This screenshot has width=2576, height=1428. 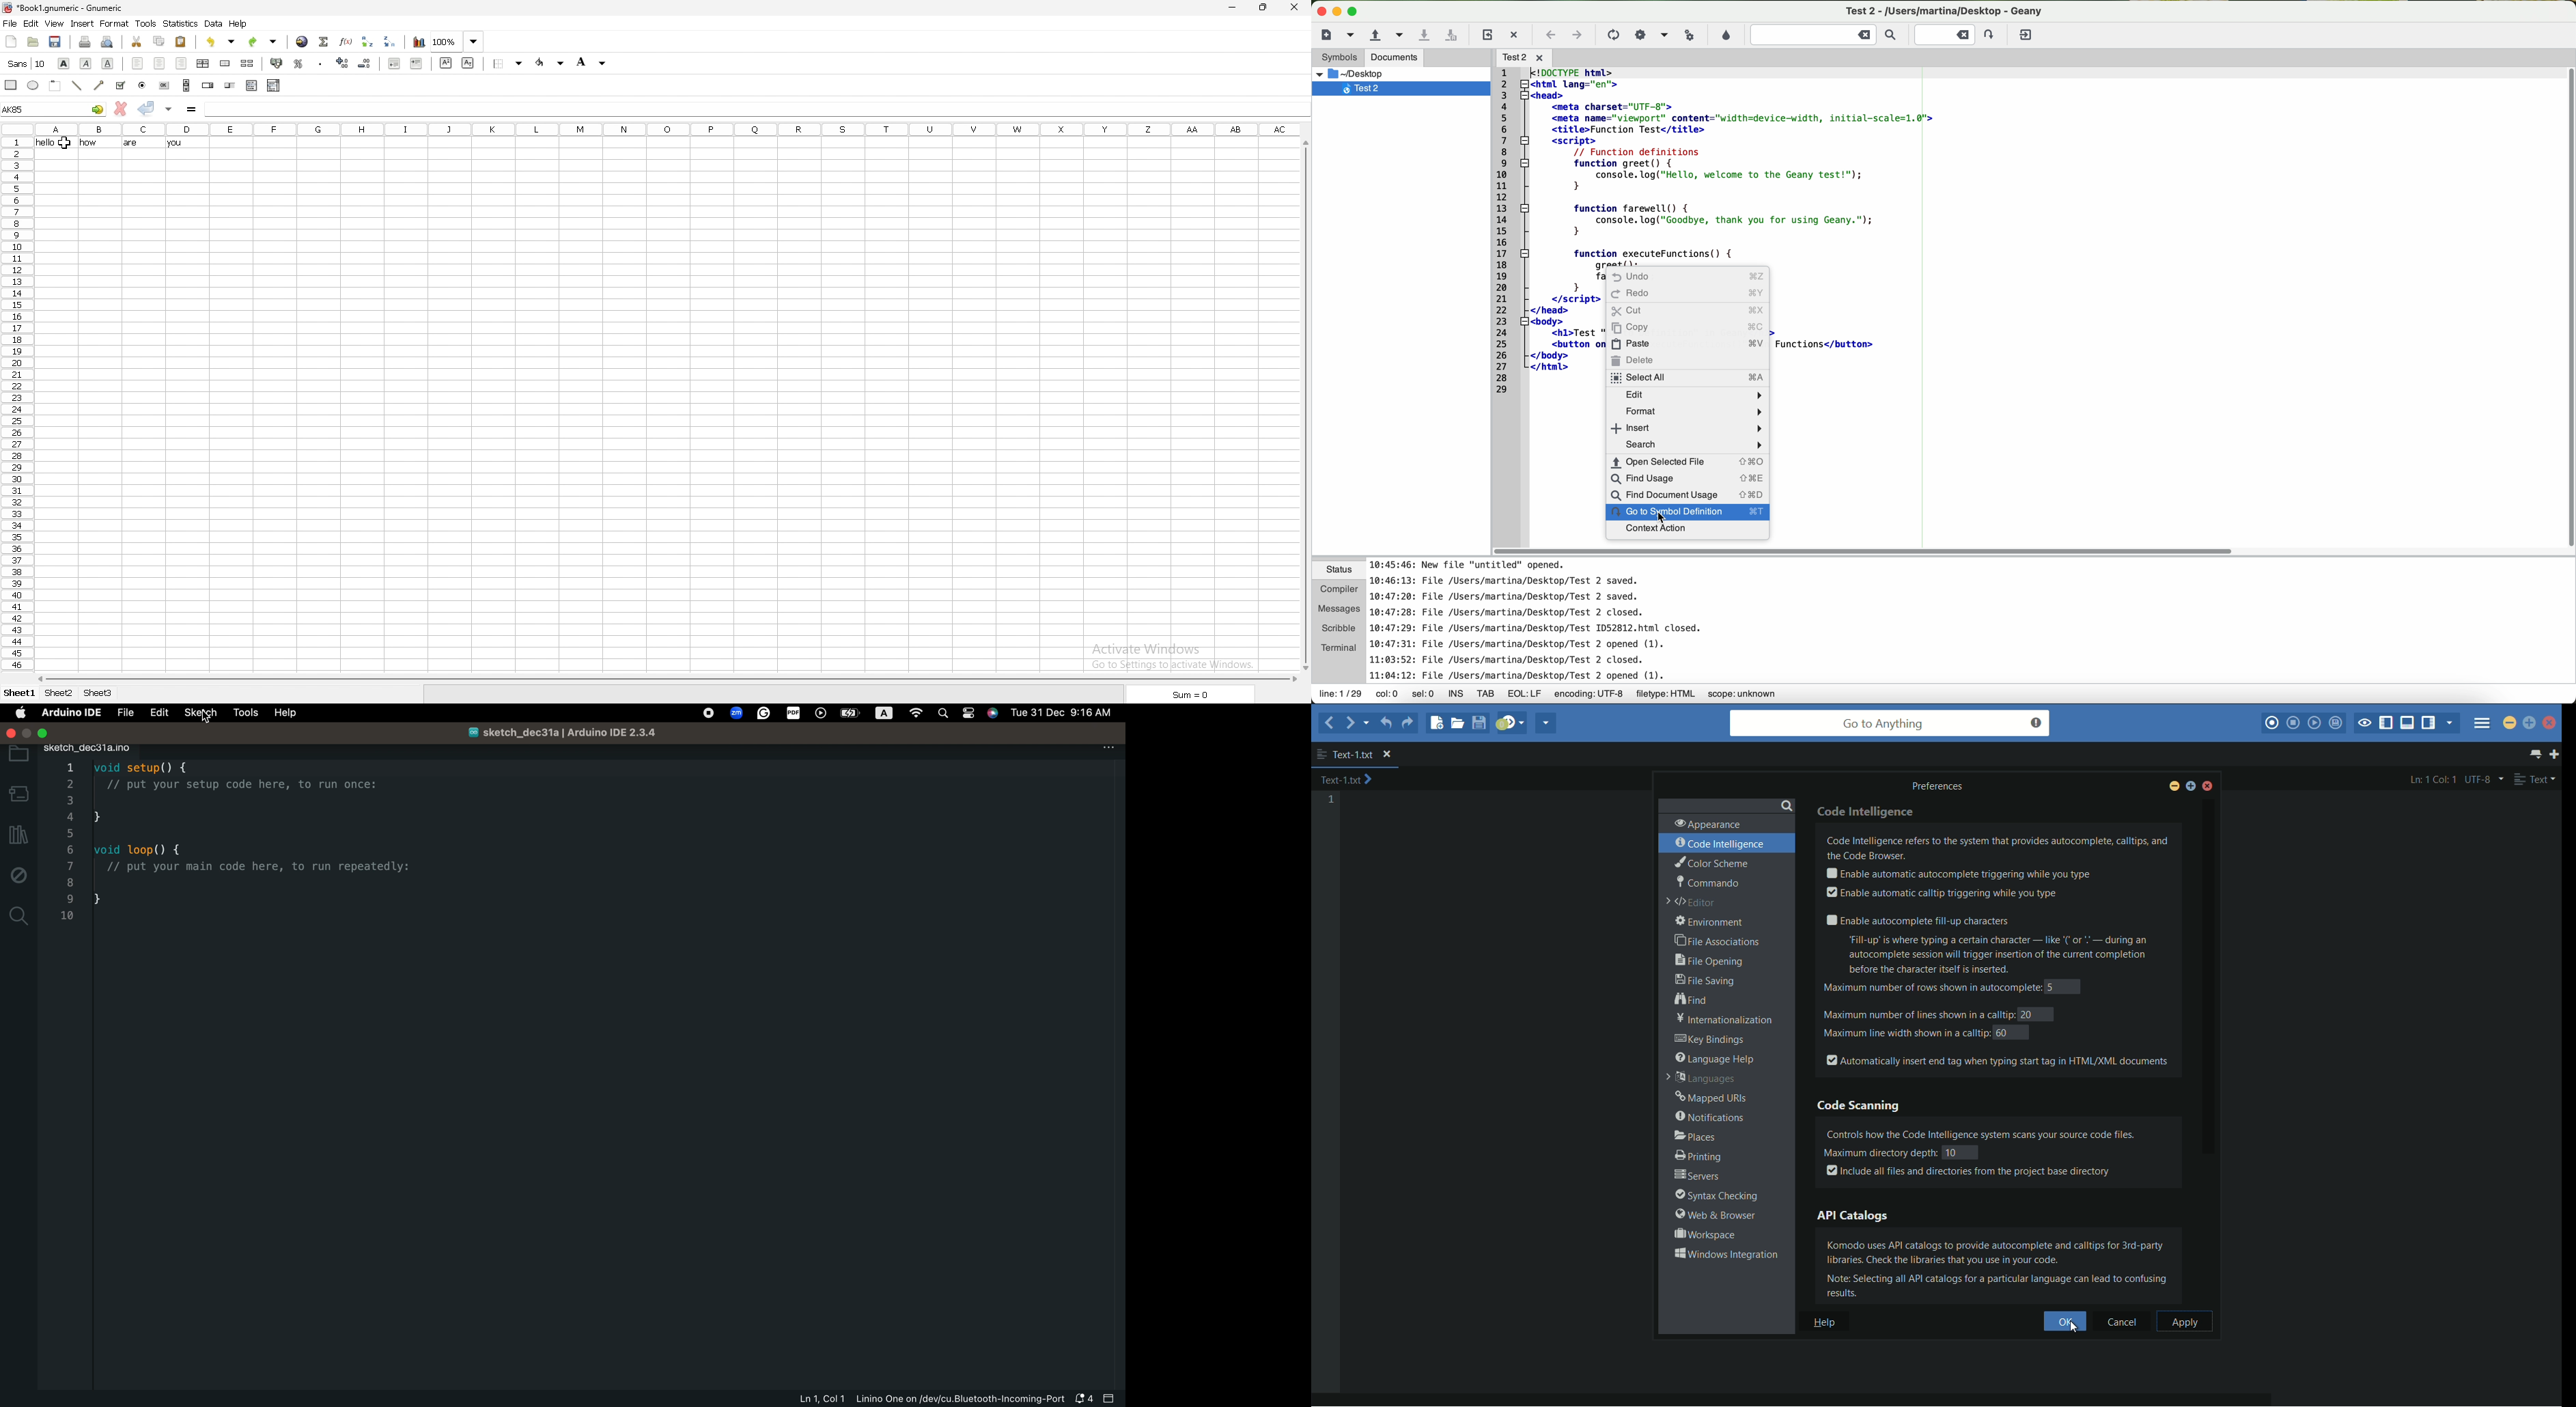 What do you see at coordinates (2079, 1331) in the screenshot?
I see `cursor` at bounding box center [2079, 1331].